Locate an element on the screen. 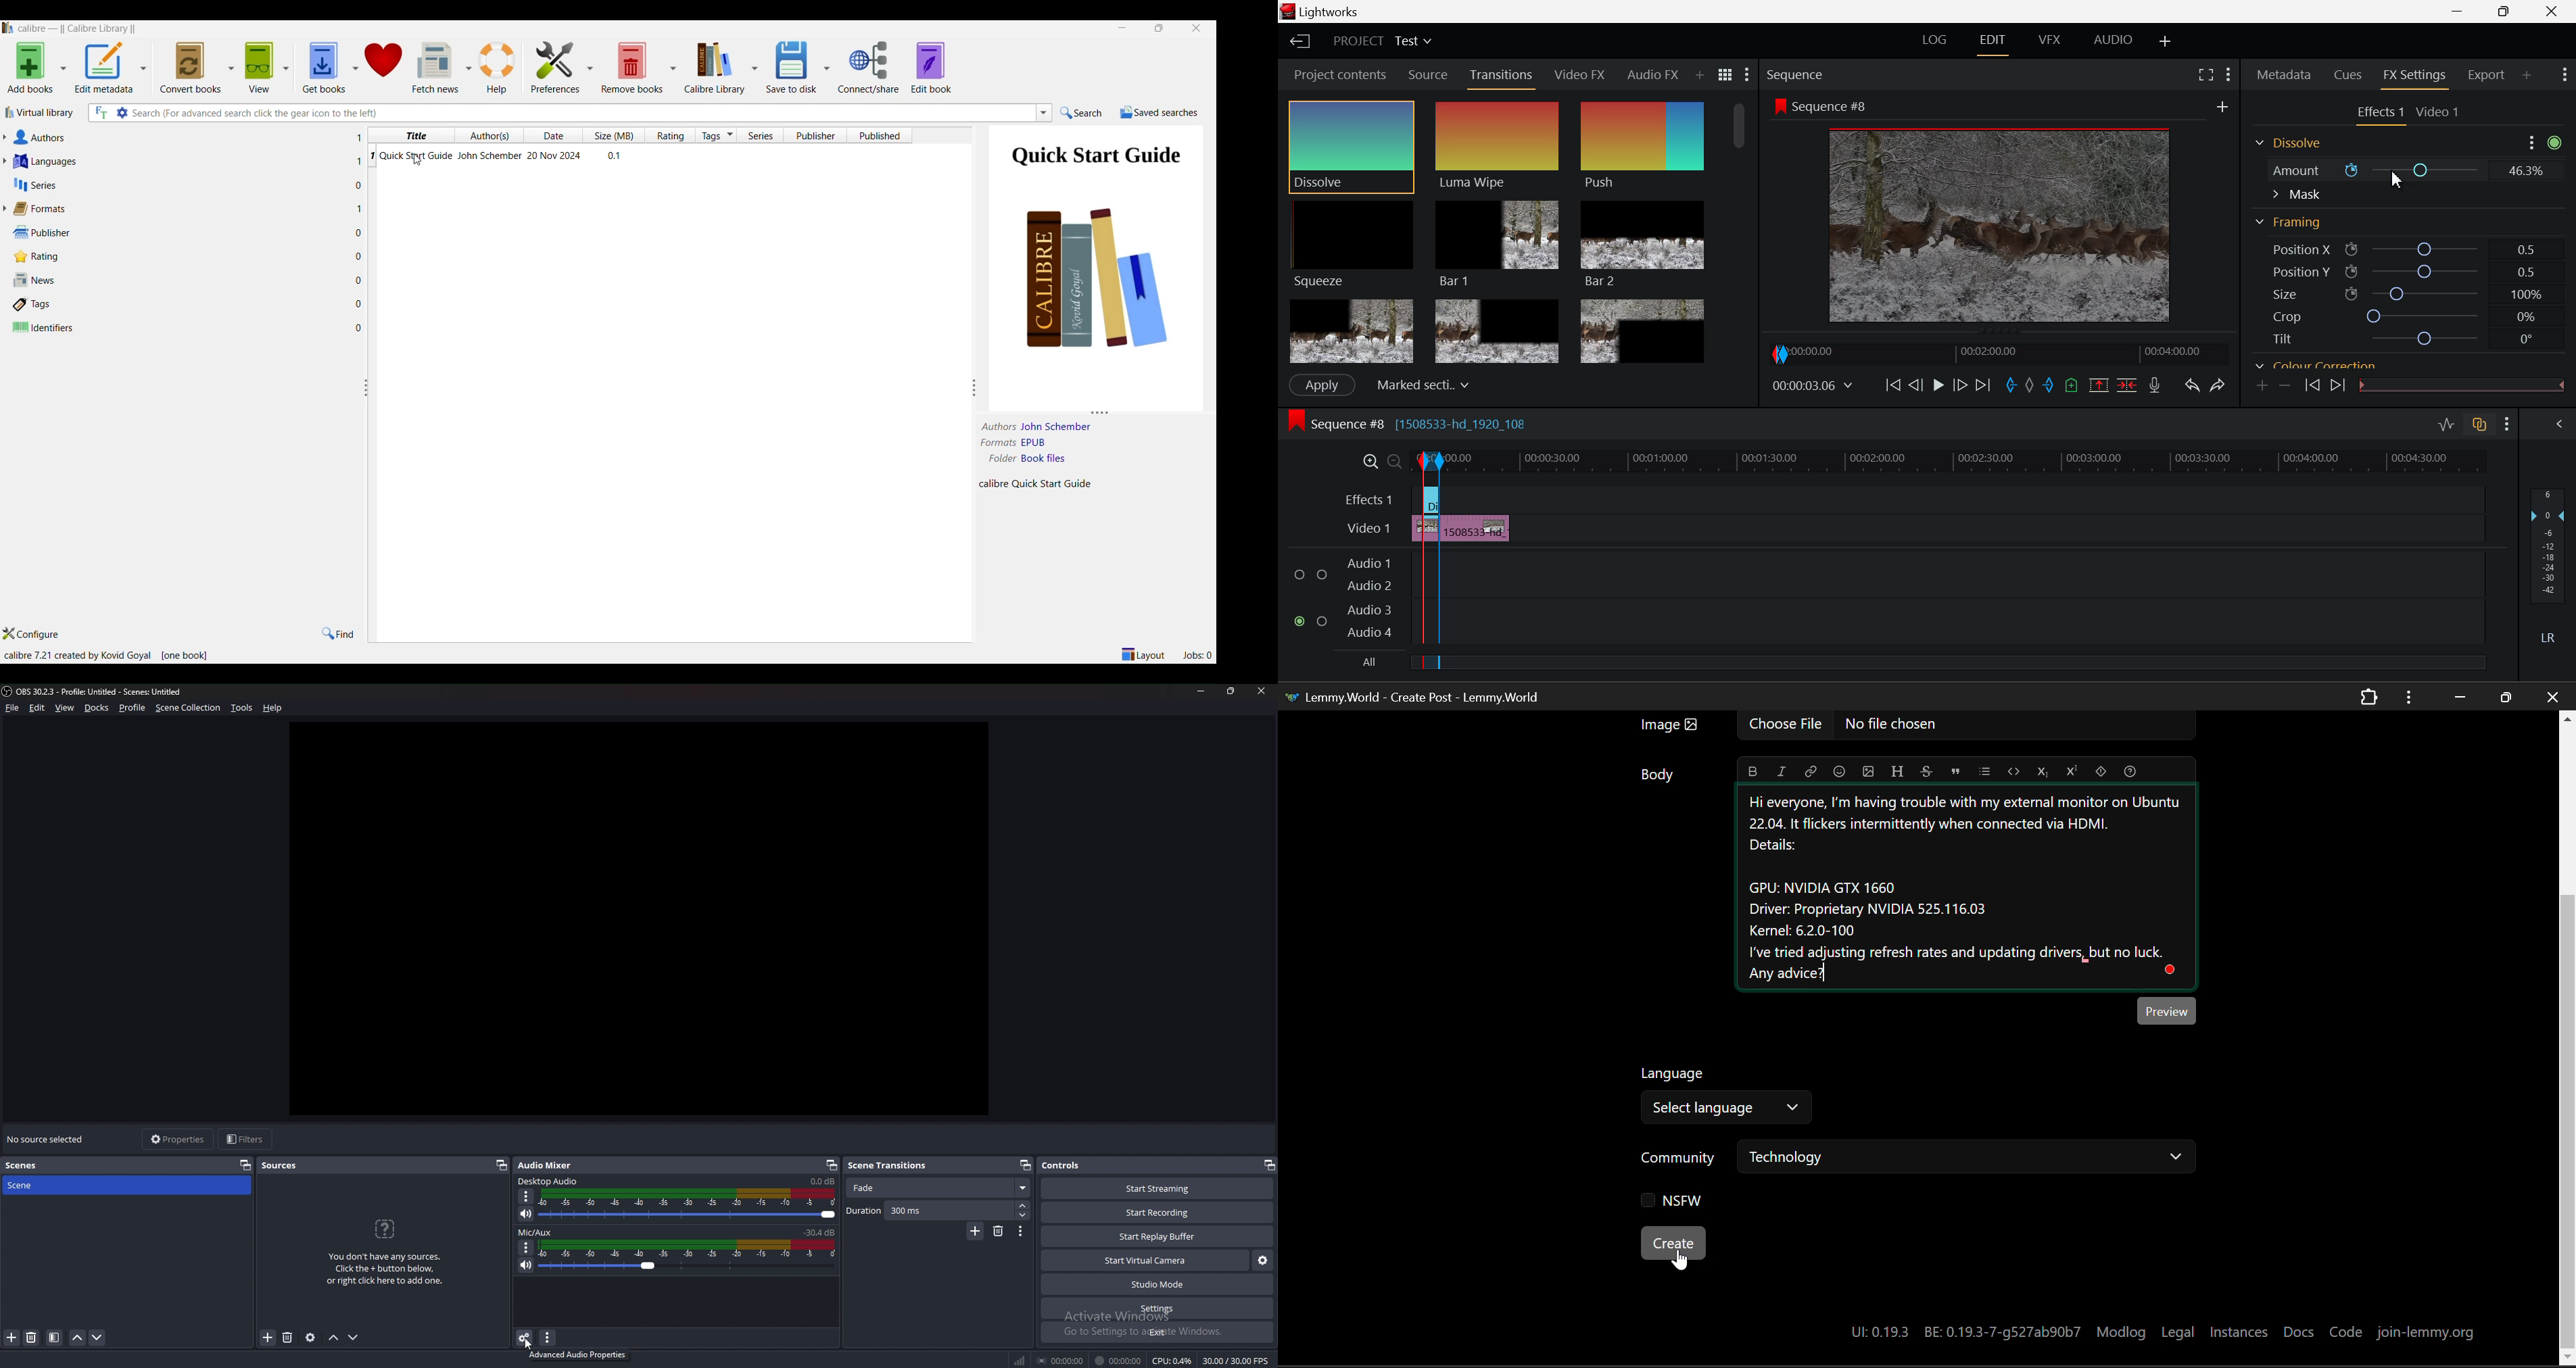 This screenshot has width=2576, height=1372. EDIT Layout Open is located at coordinates (1993, 43).